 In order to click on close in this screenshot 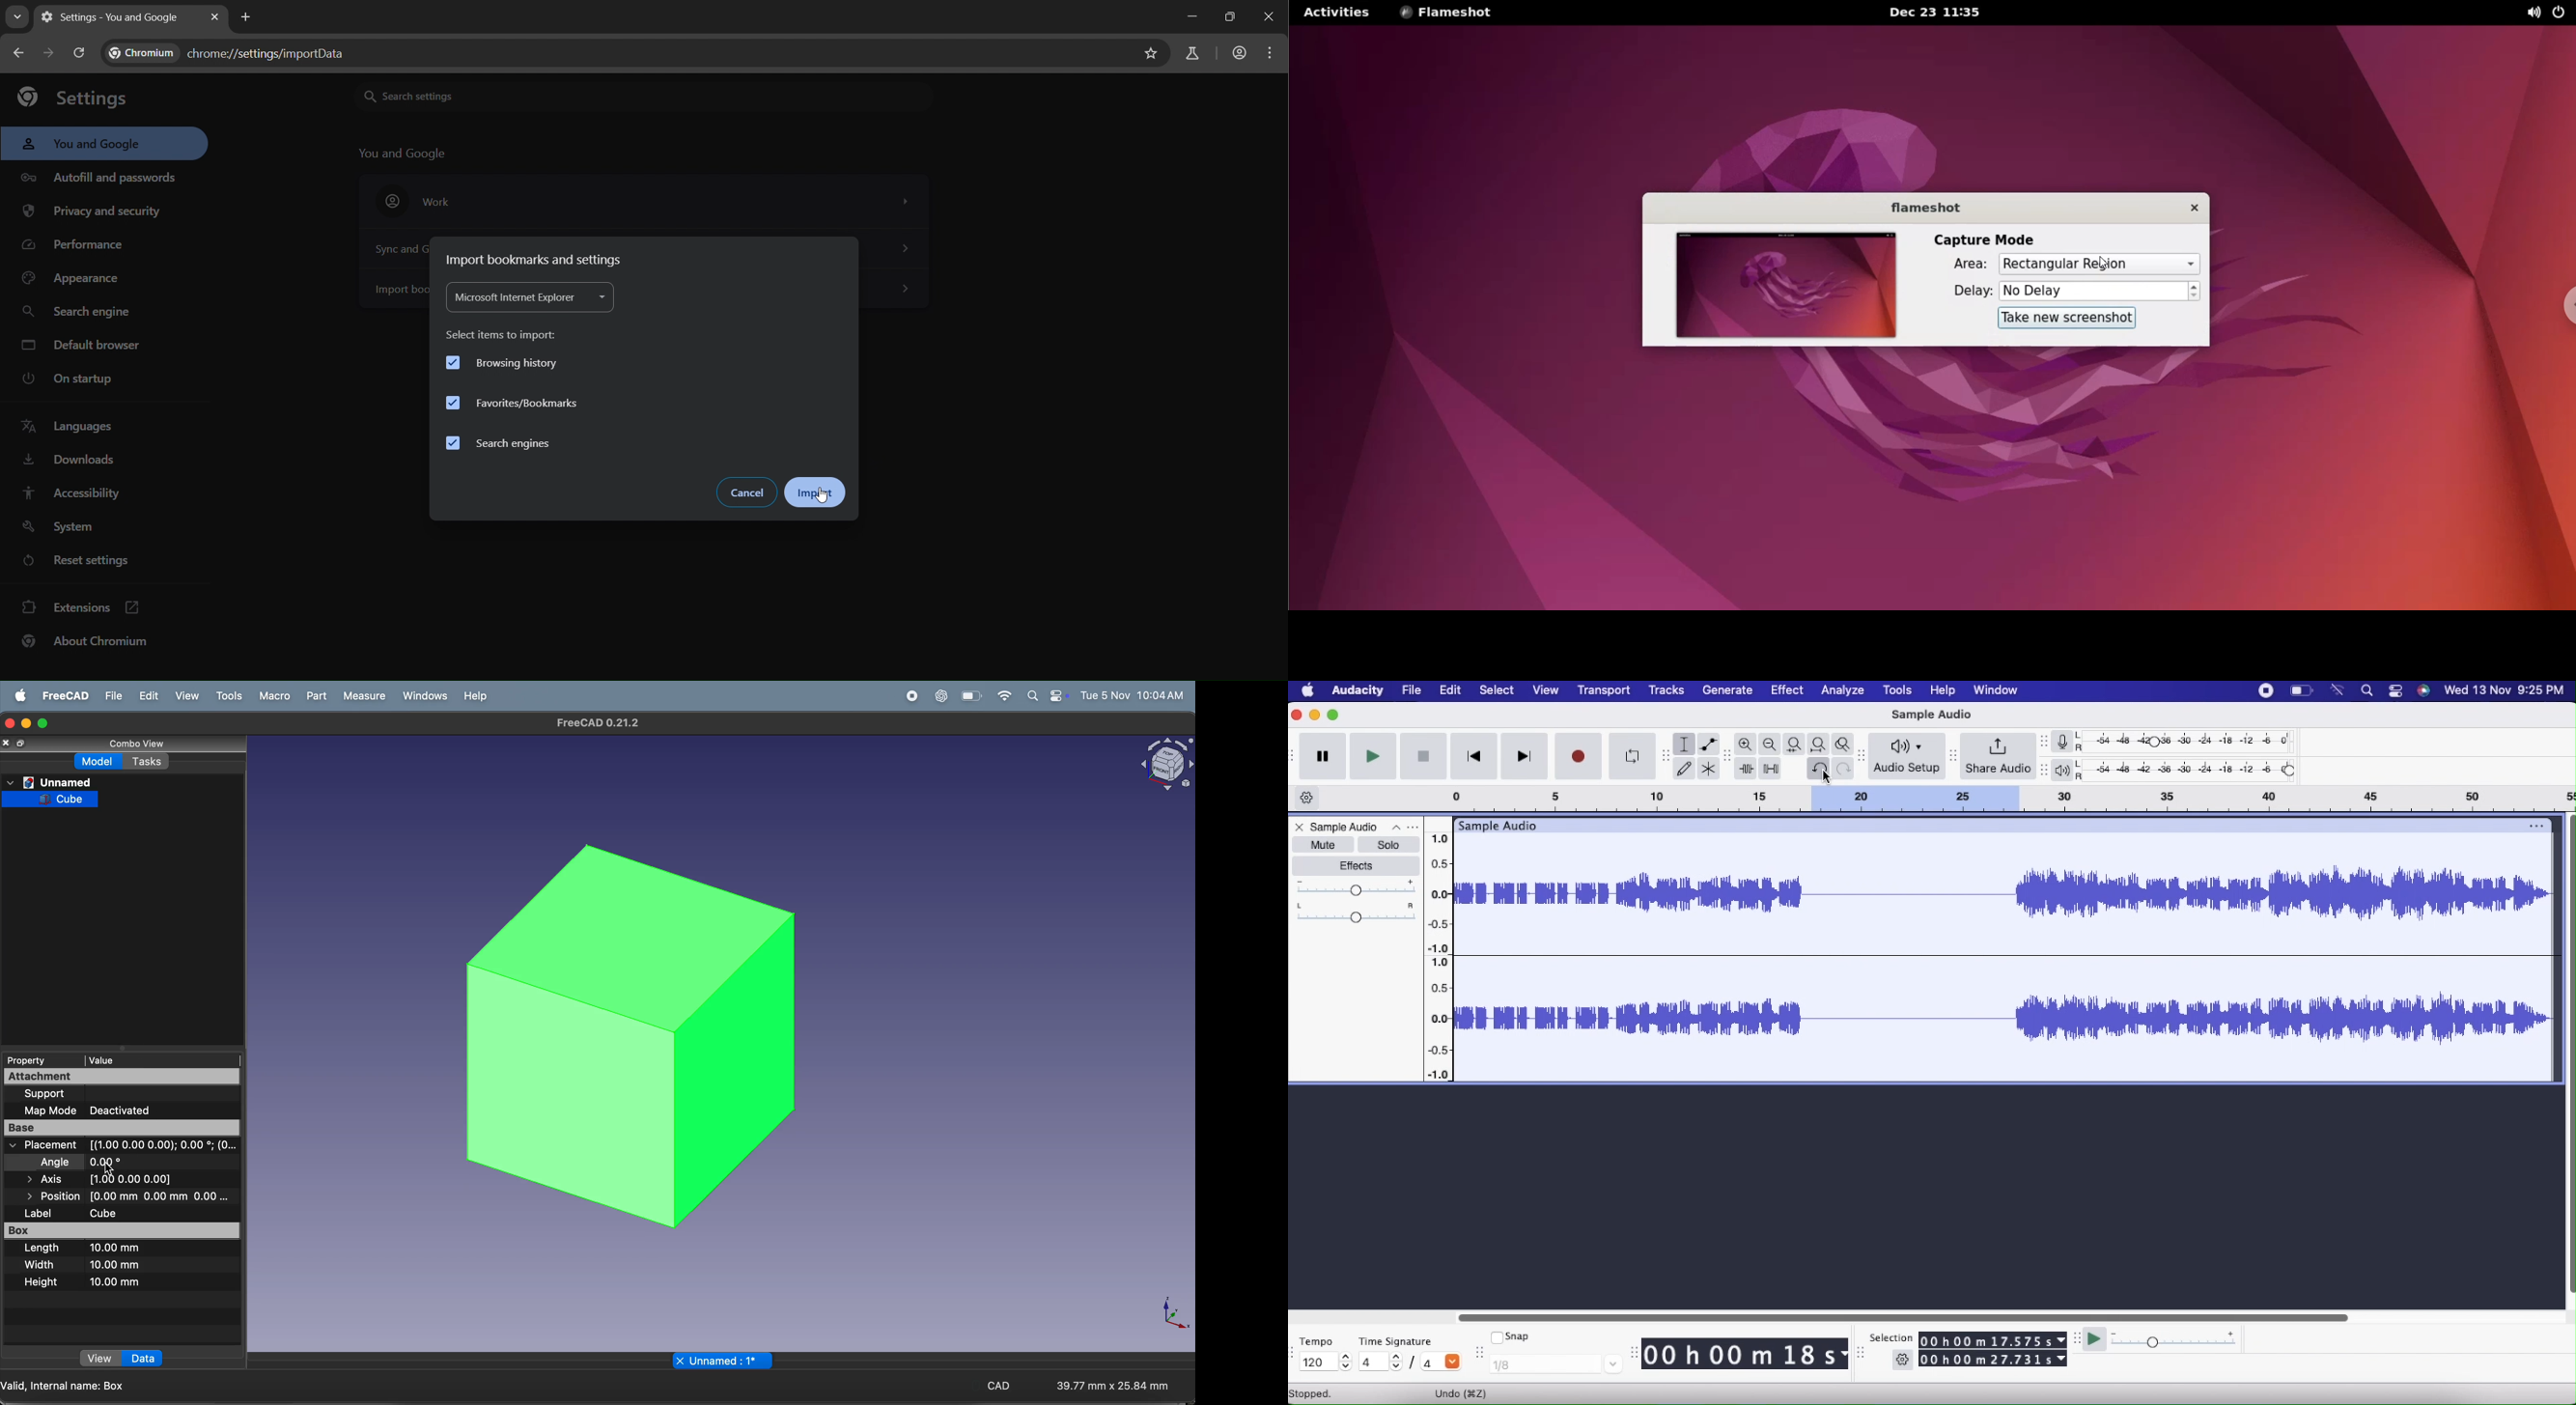, I will do `click(1269, 17)`.